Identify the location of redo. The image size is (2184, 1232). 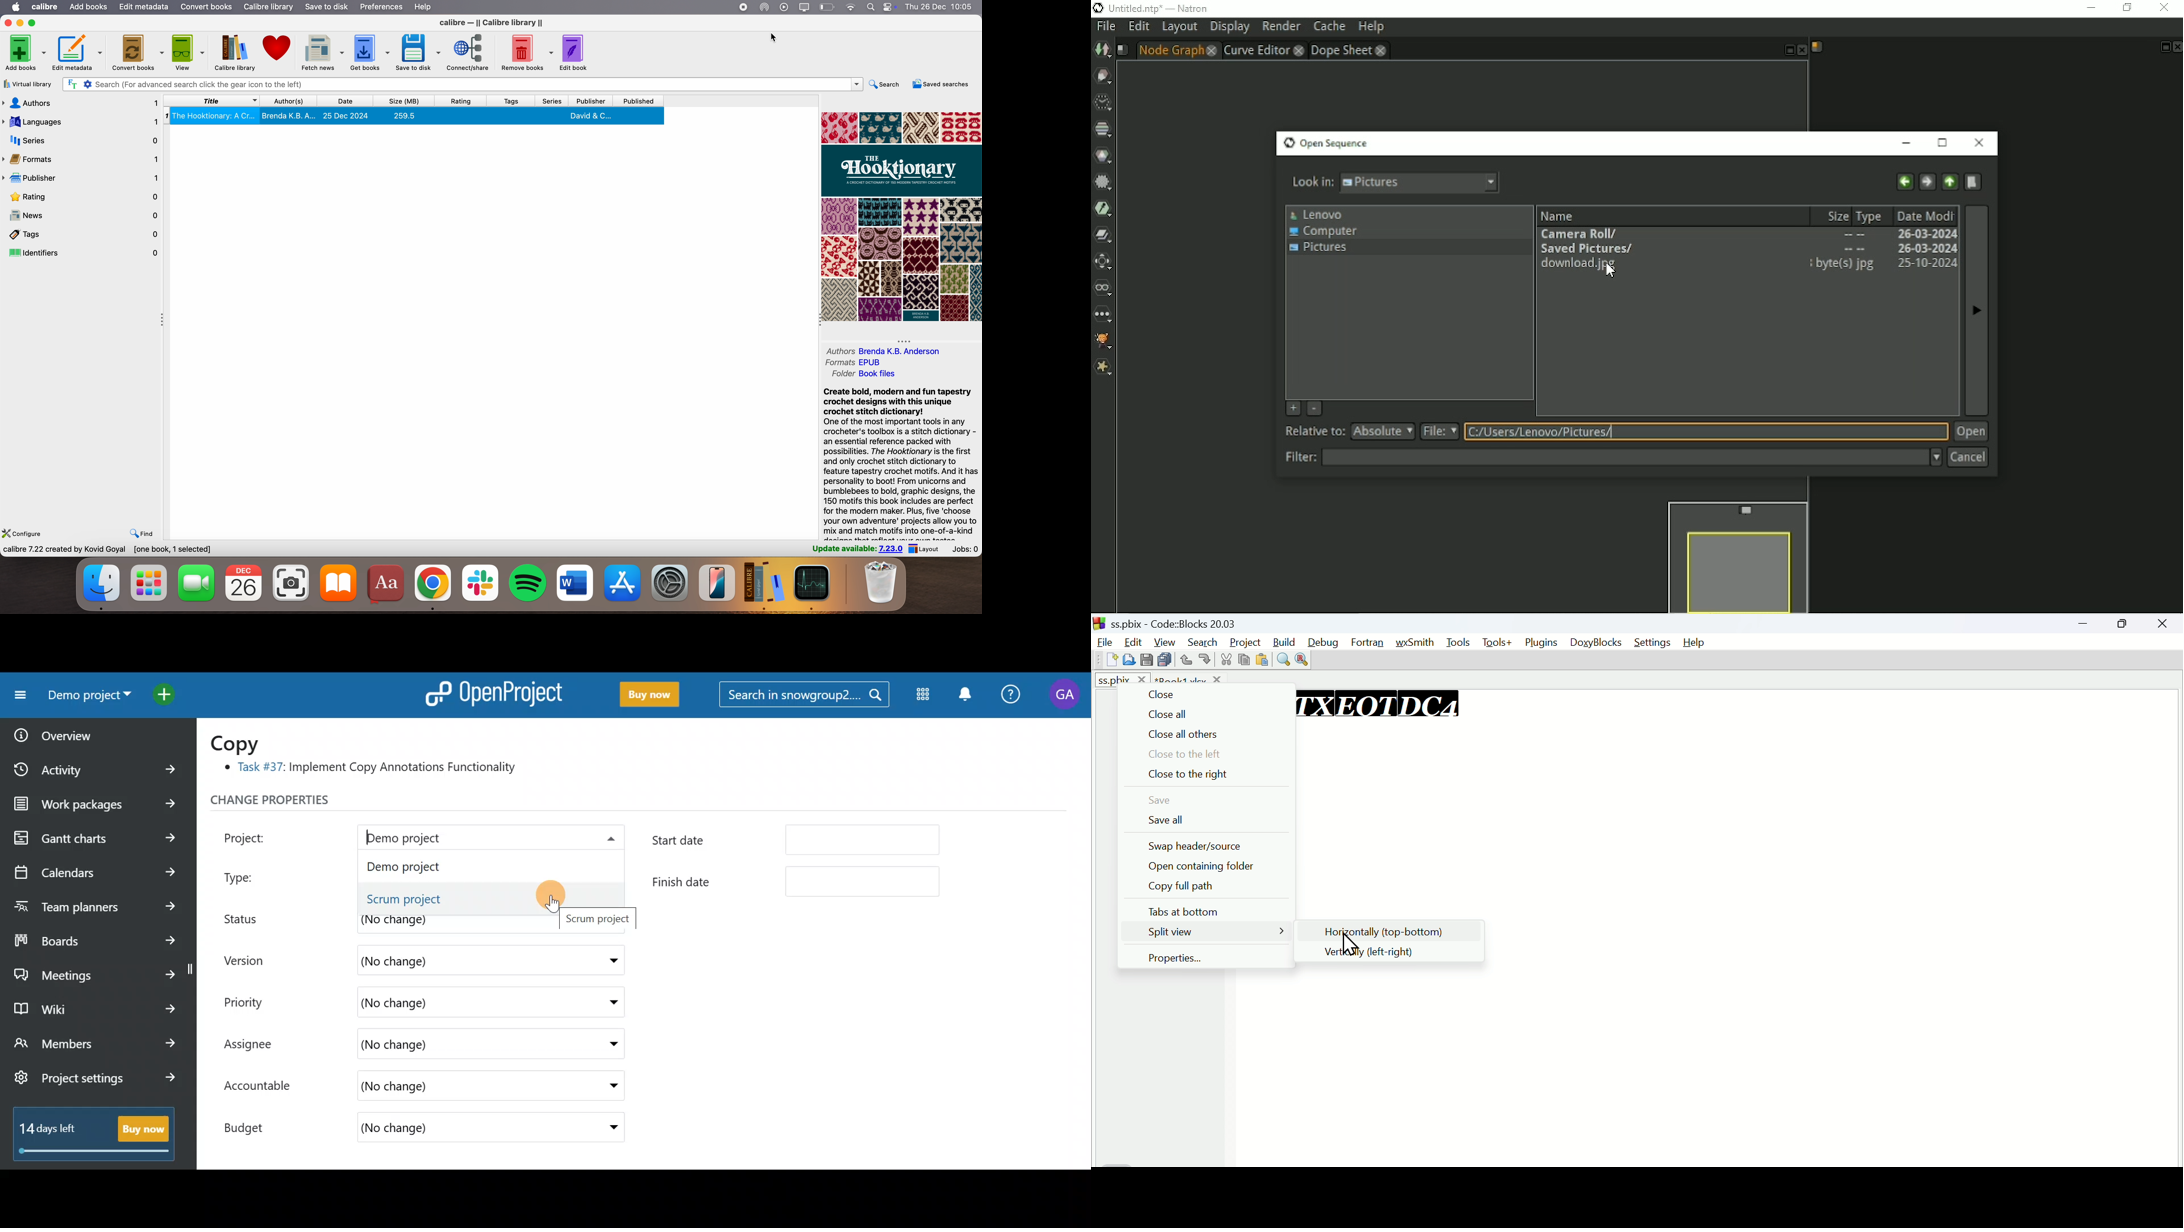
(1206, 659).